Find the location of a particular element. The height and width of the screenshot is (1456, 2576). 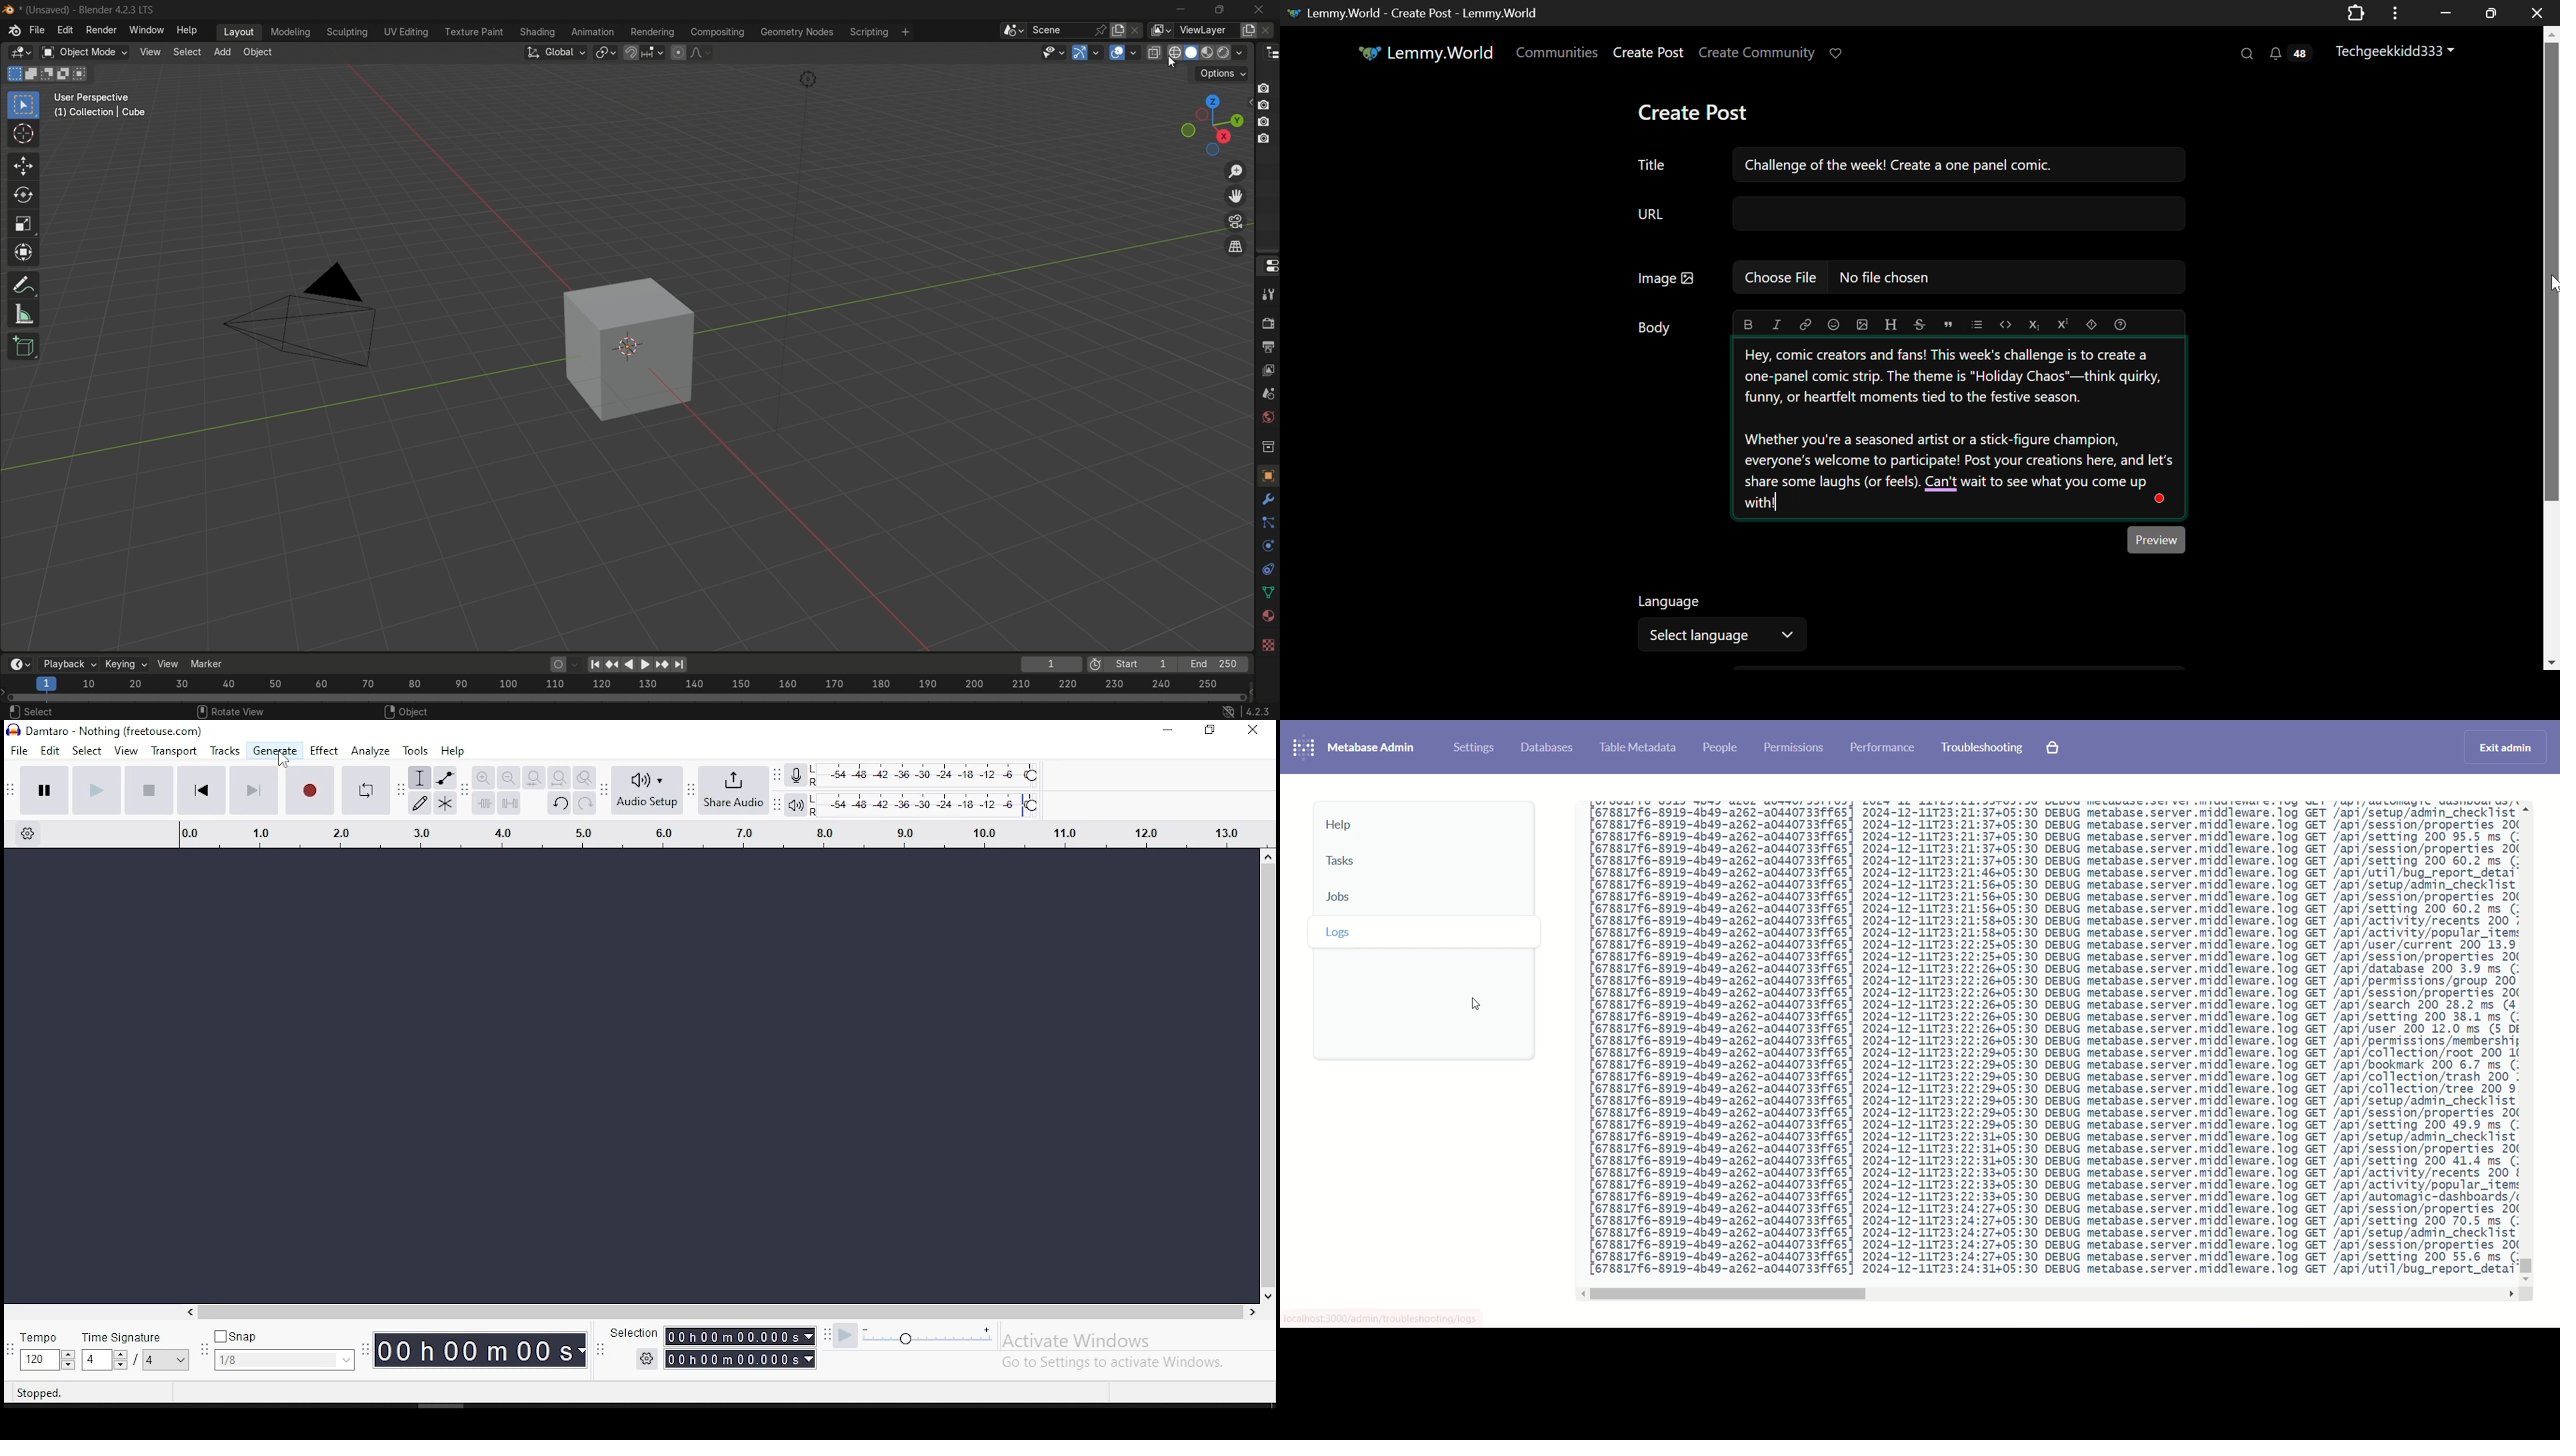

effect is located at coordinates (325, 751).